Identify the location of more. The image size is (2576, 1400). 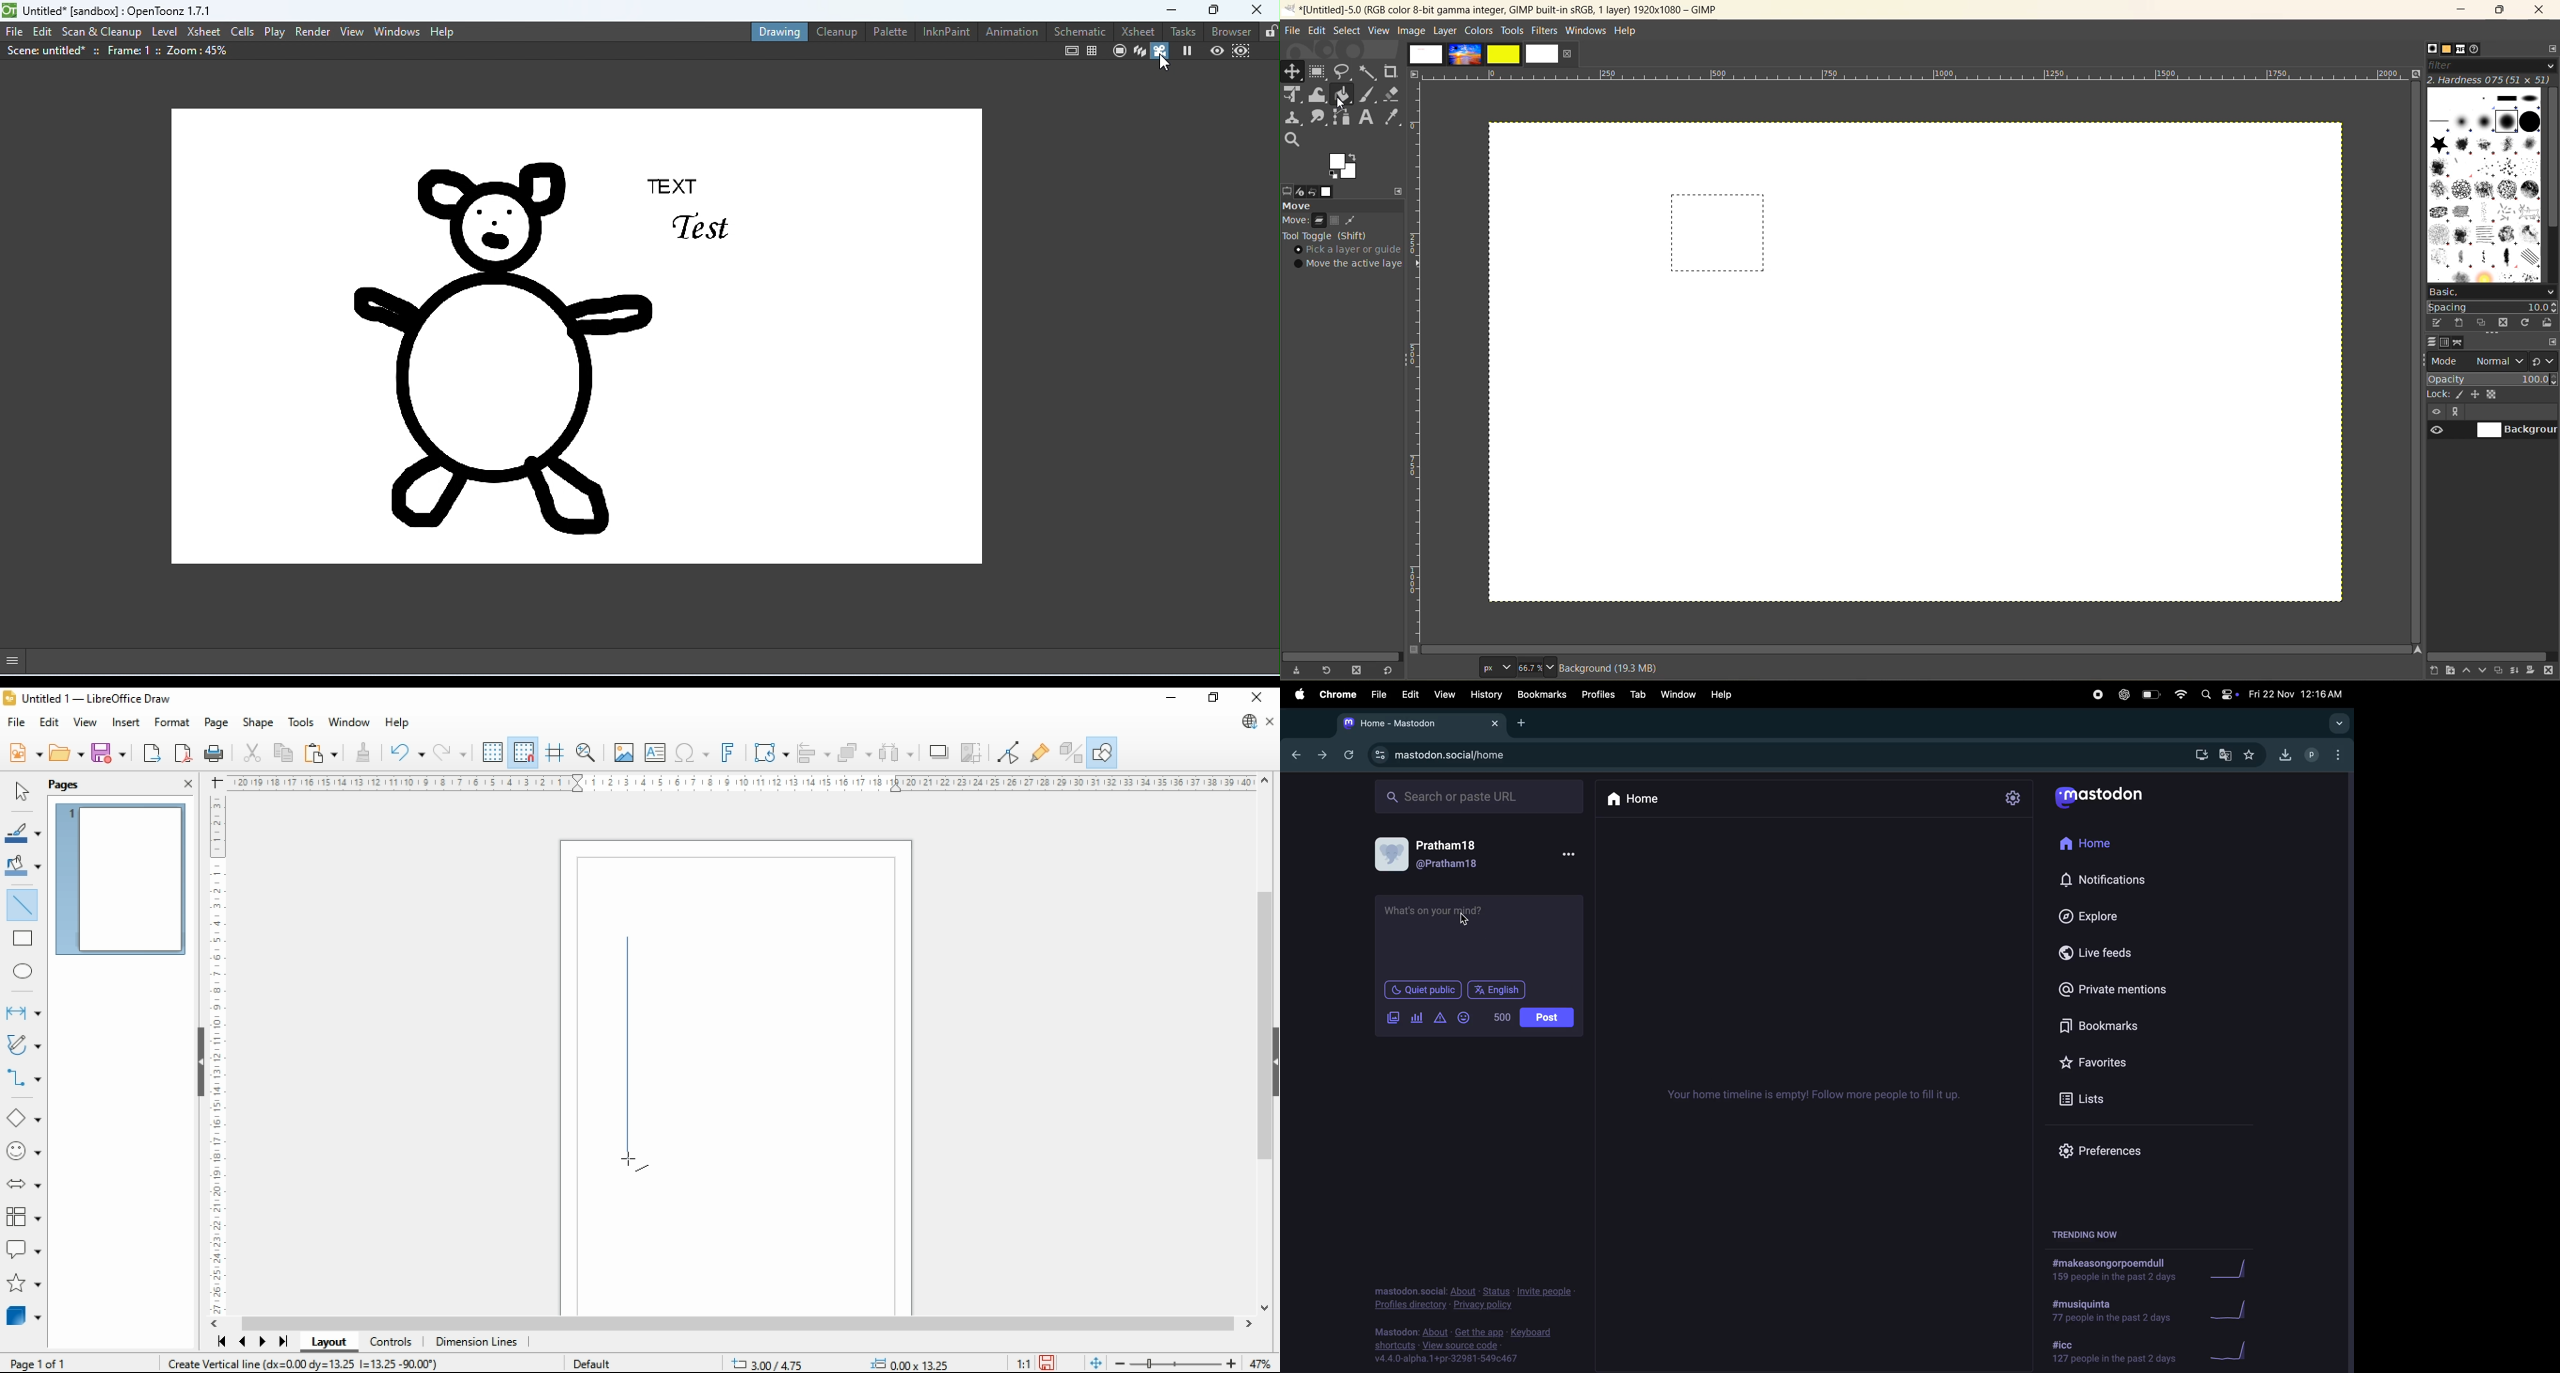
(2459, 413).